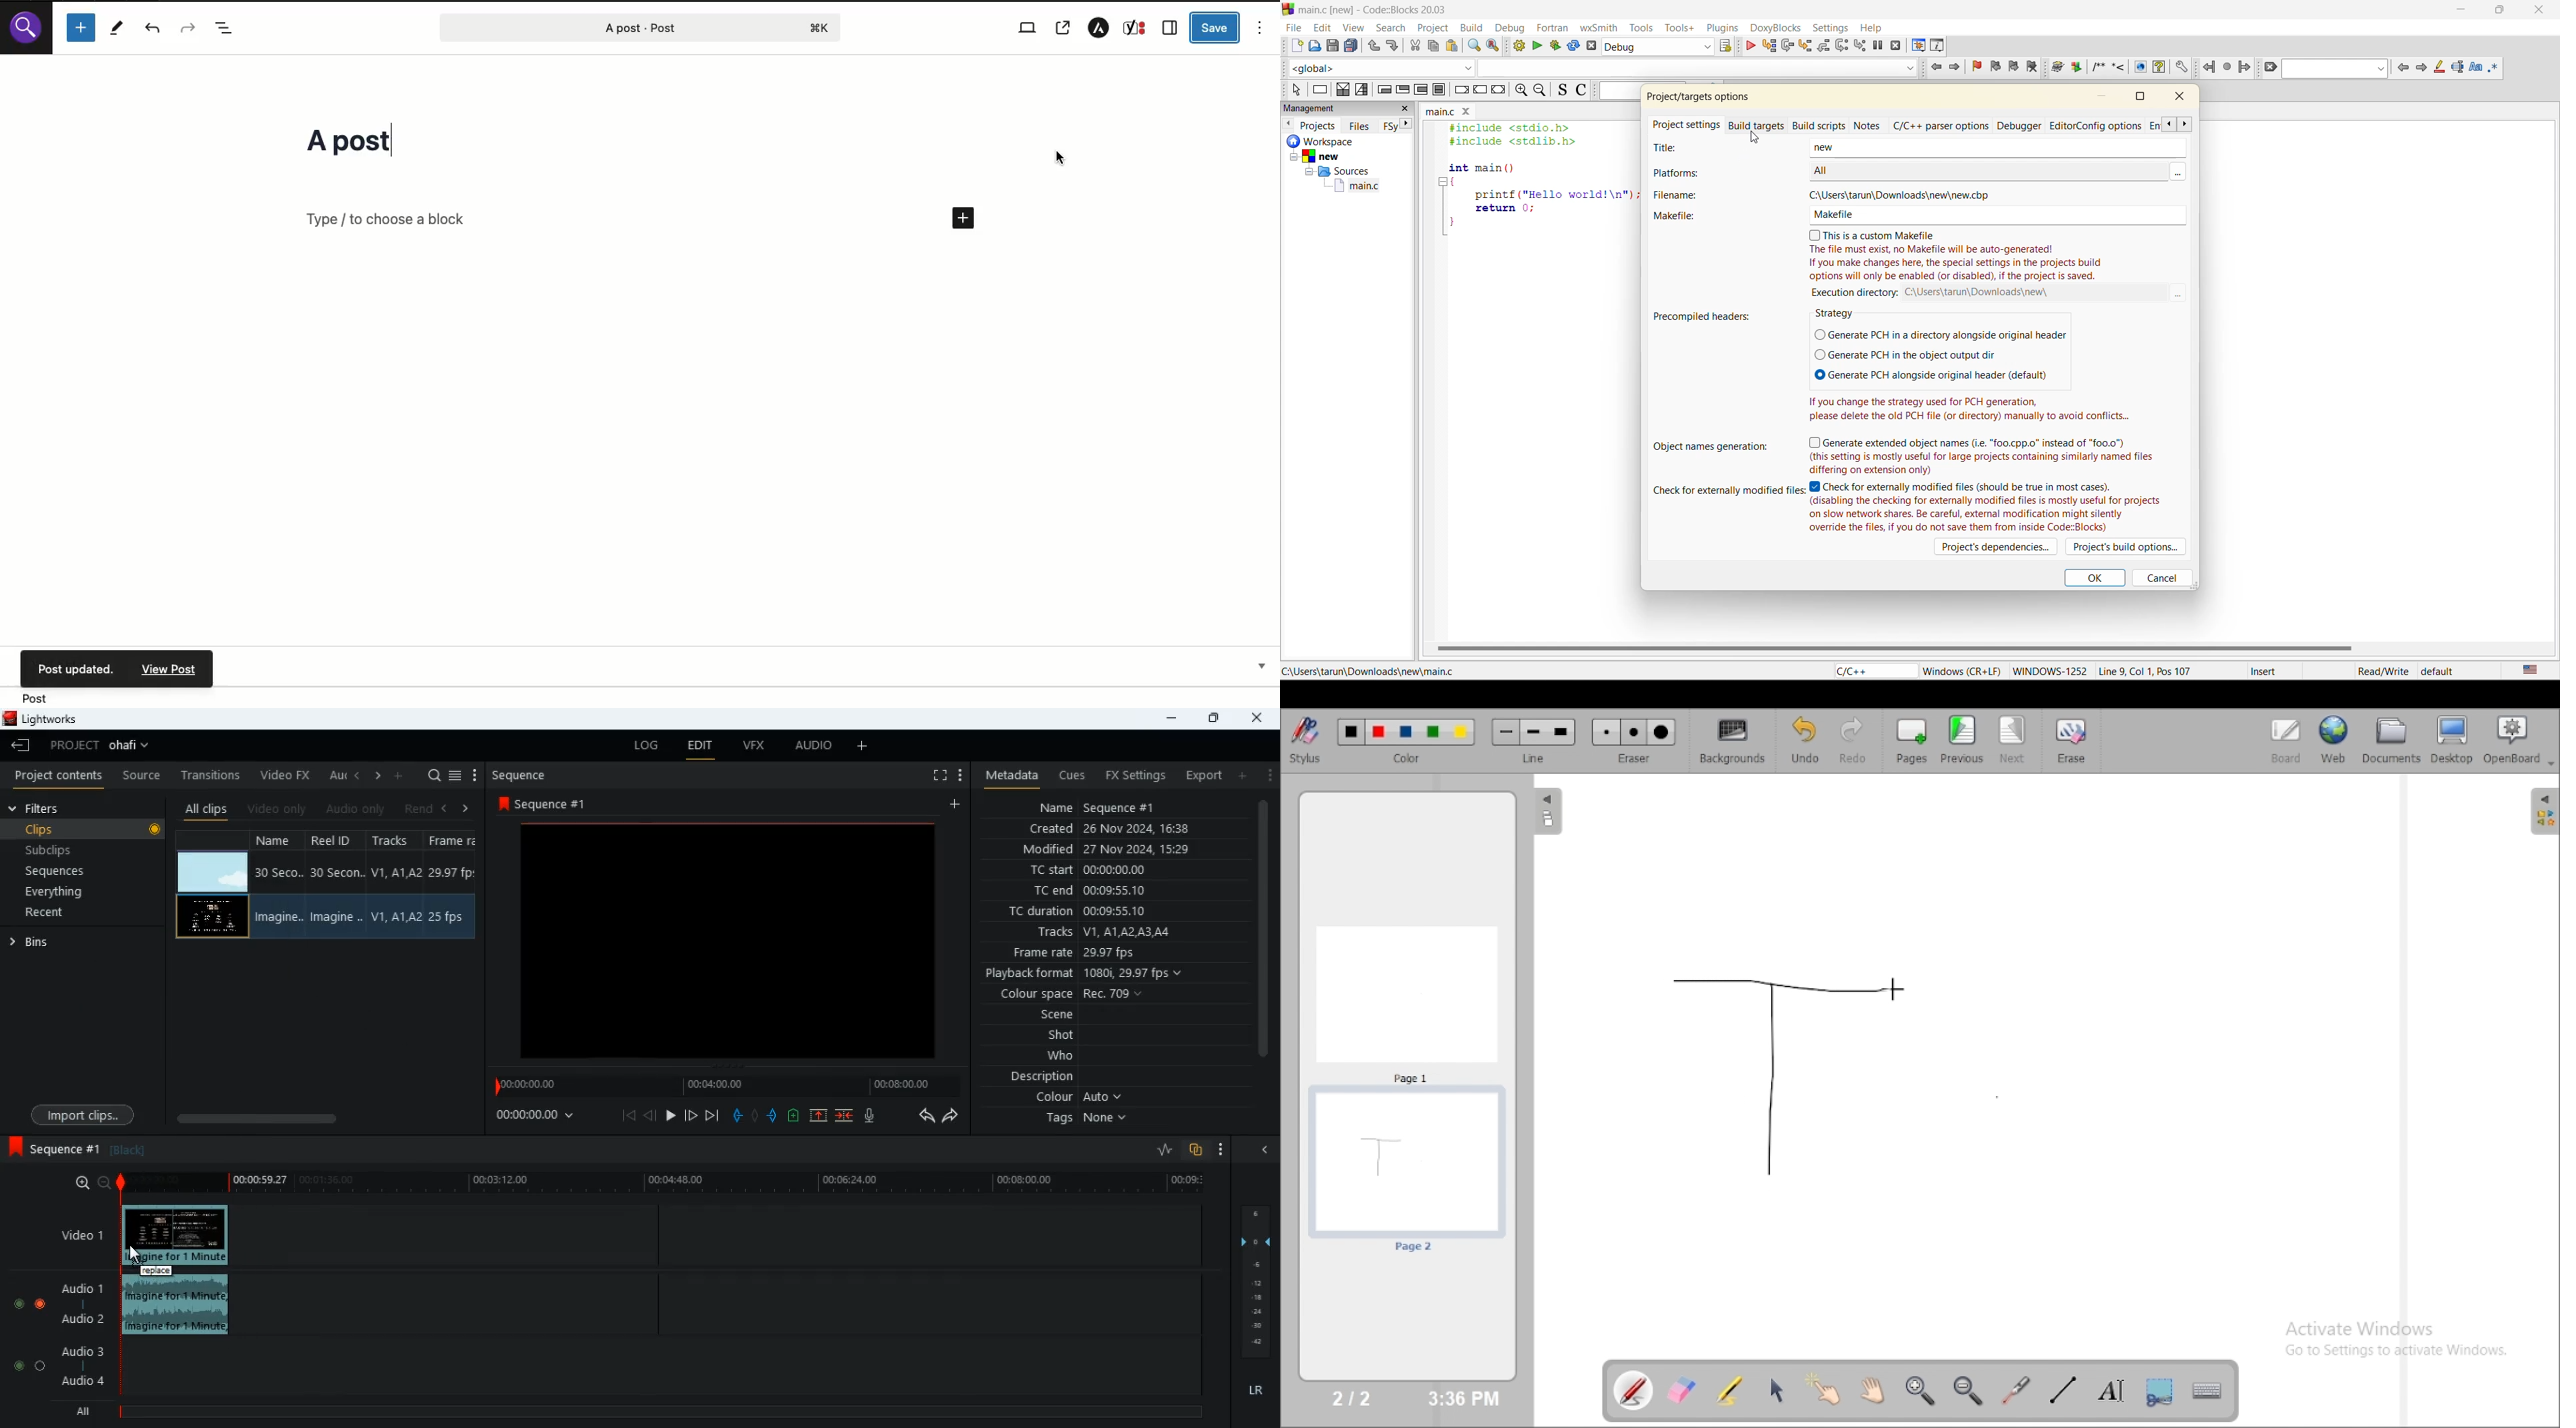  What do you see at coordinates (80, 1412) in the screenshot?
I see `all` at bounding box center [80, 1412].